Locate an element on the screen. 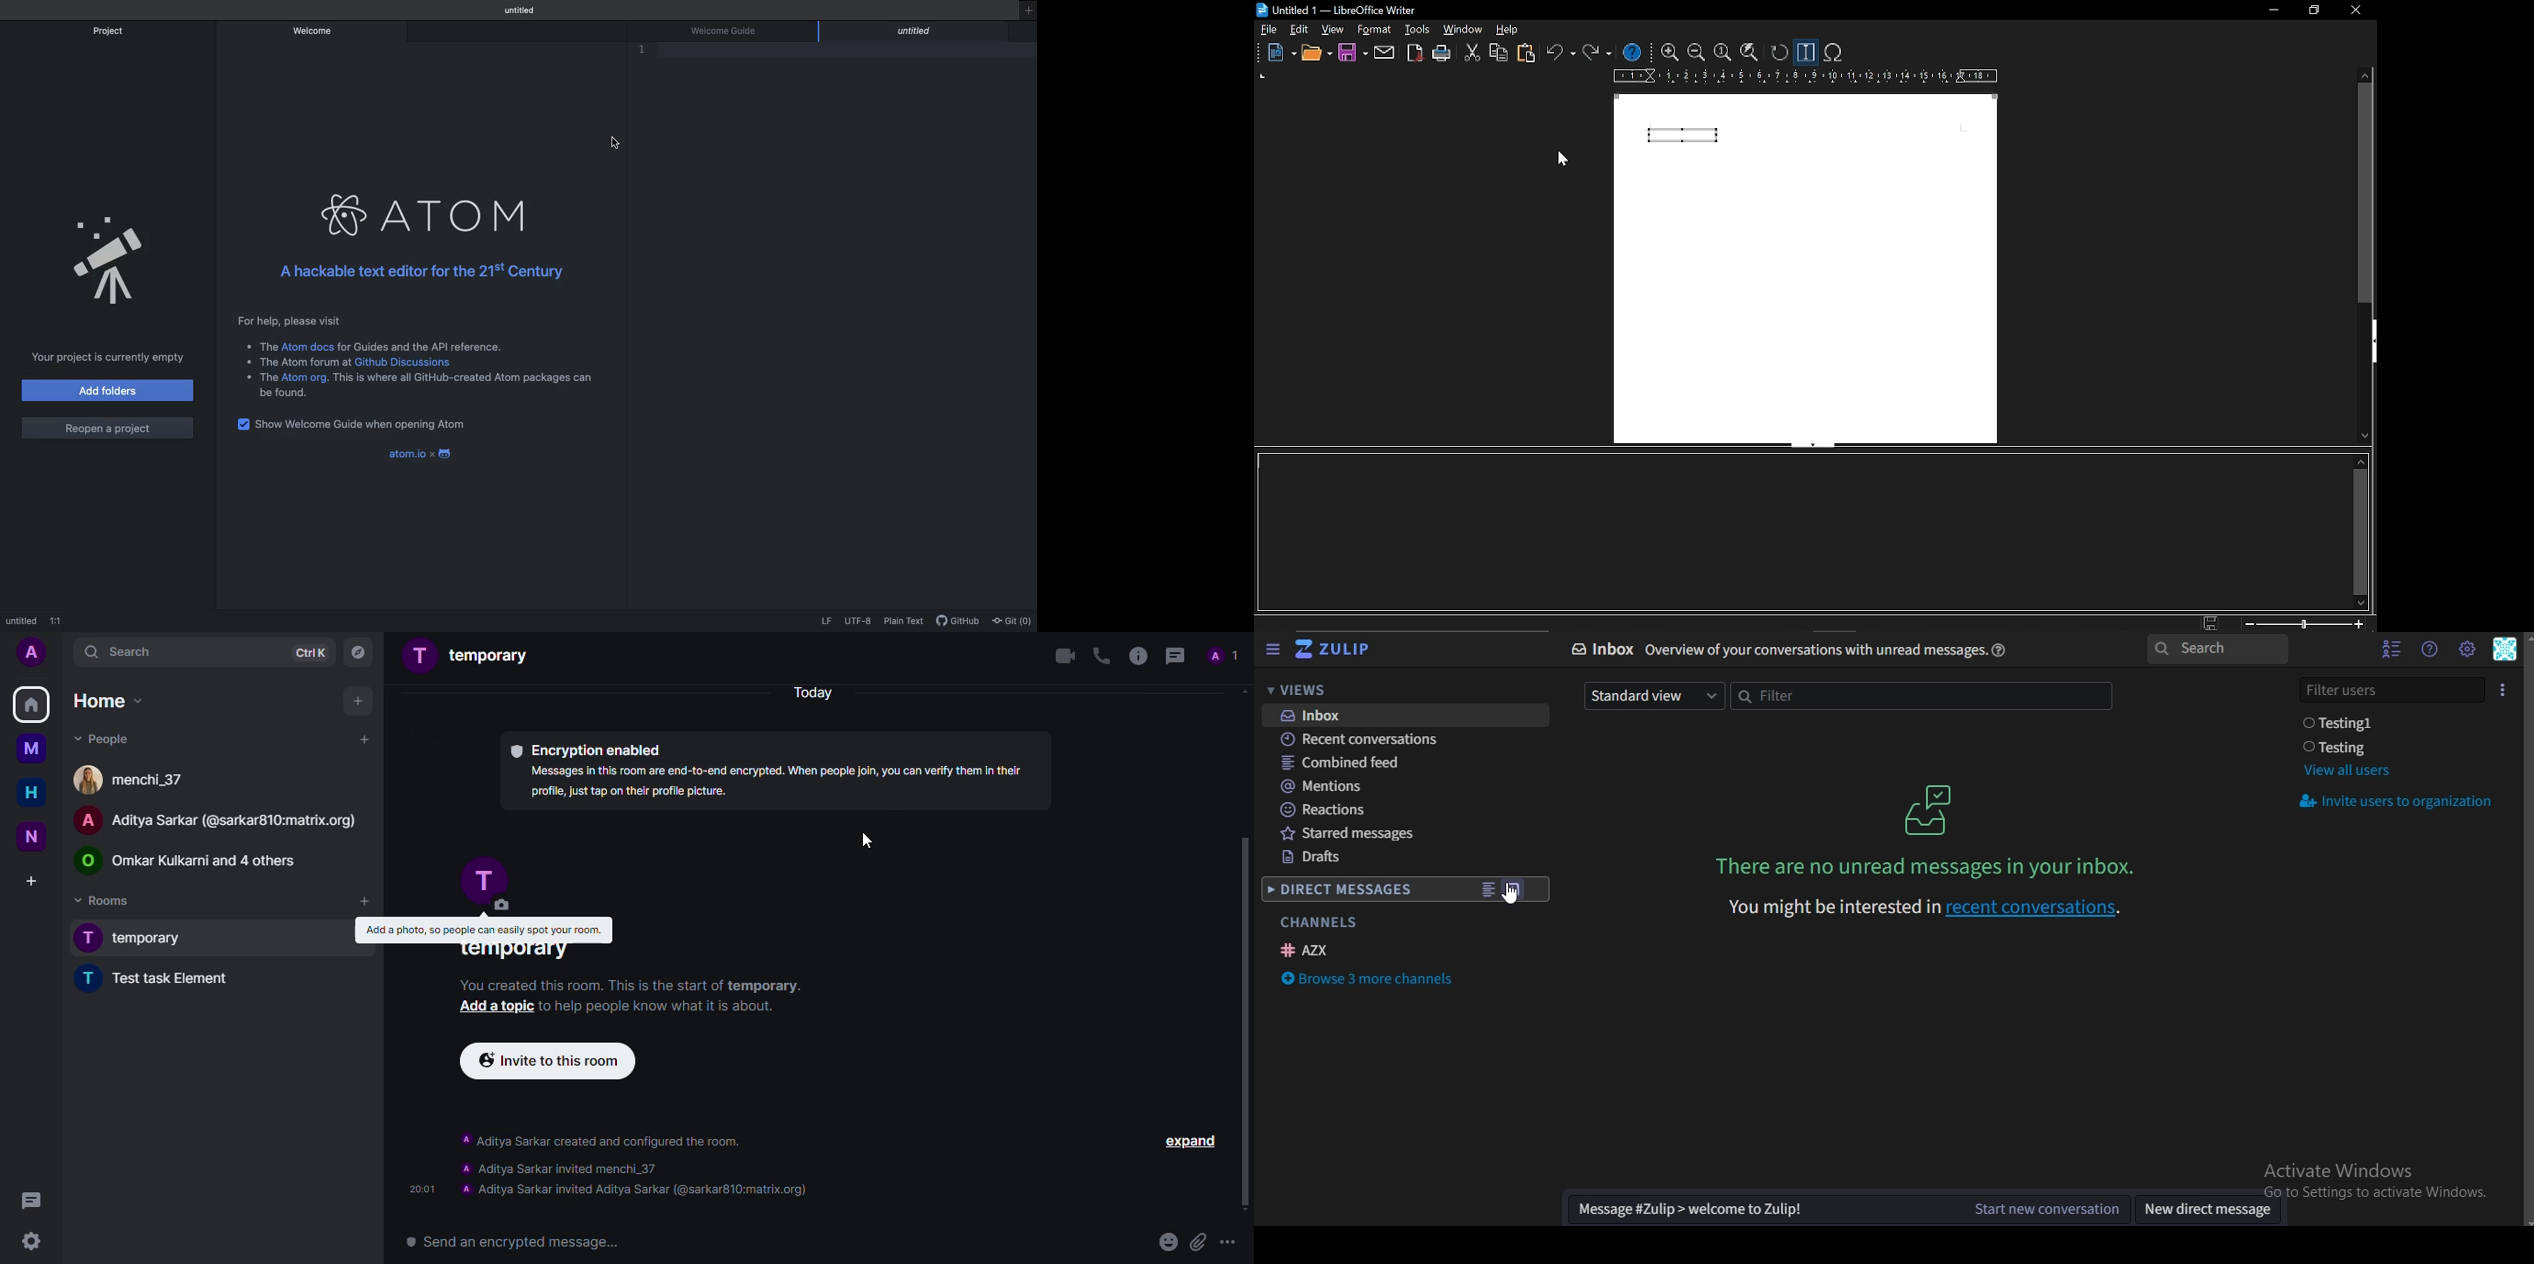 The height and width of the screenshot is (1288, 2548). view is located at coordinates (1332, 32).